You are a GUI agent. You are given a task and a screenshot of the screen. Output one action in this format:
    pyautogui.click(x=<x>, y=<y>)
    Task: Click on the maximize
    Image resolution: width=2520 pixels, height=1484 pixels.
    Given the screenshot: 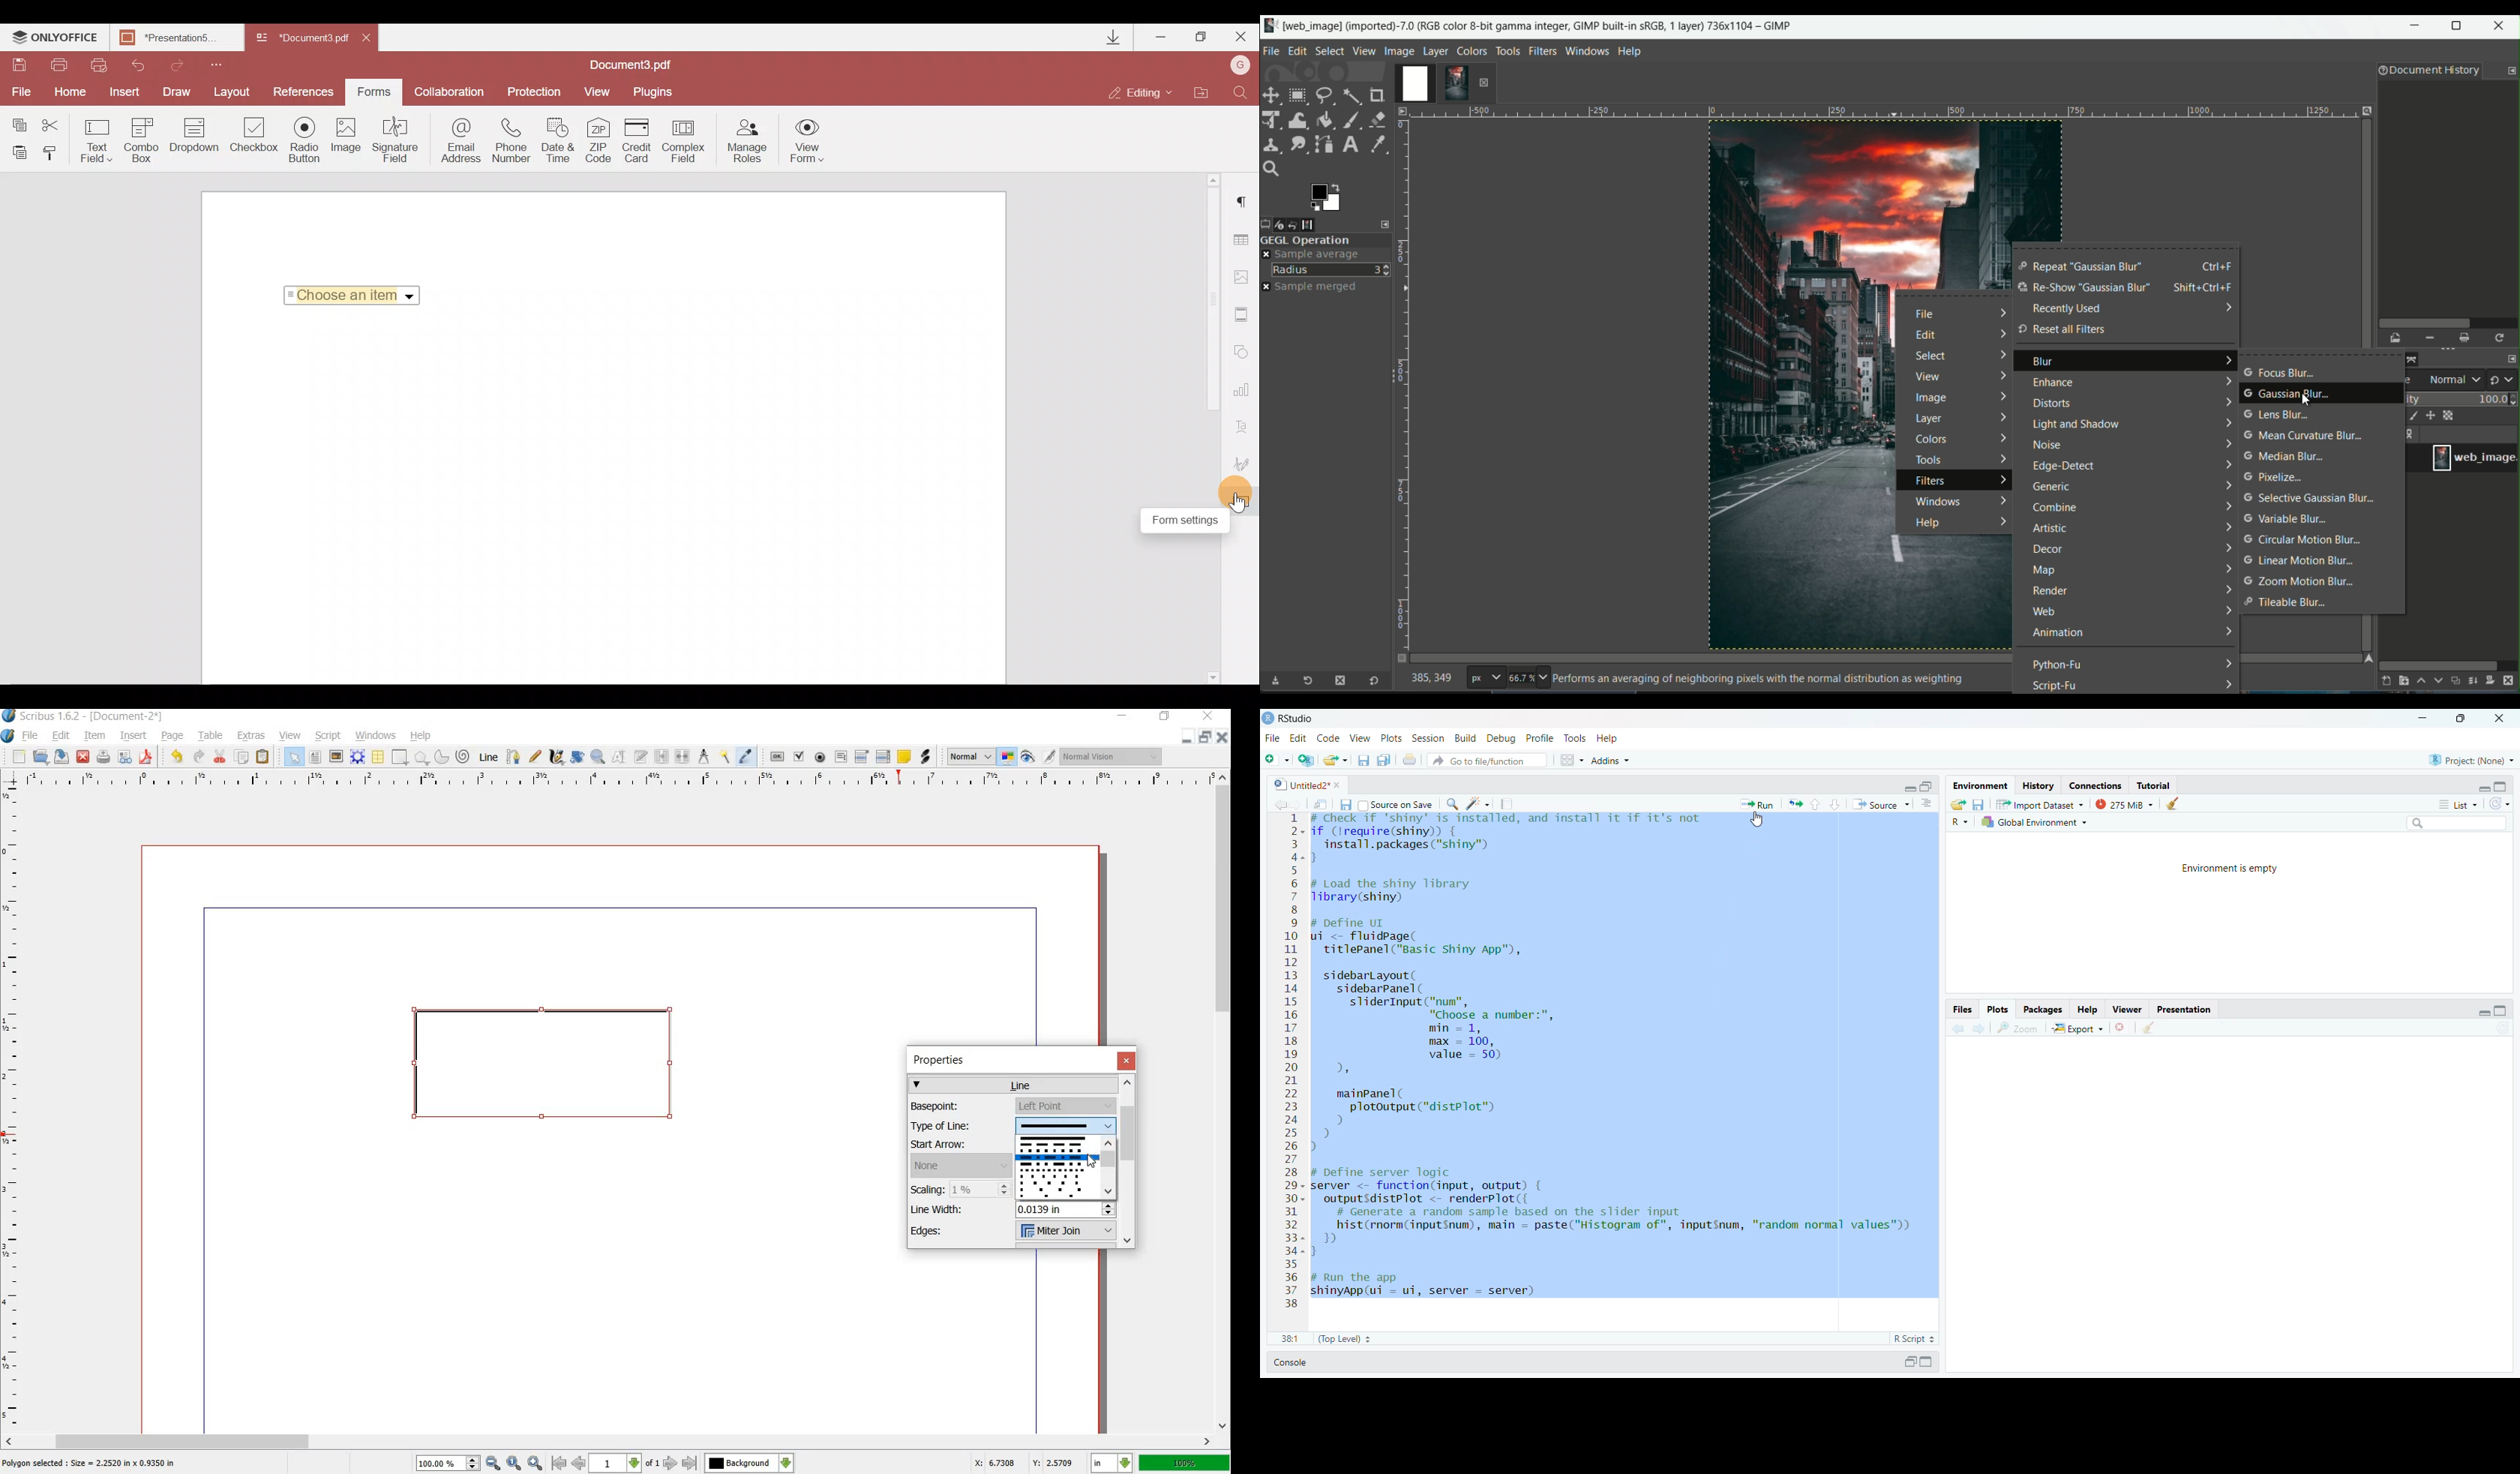 What is the action you would take?
    pyautogui.click(x=2502, y=1011)
    